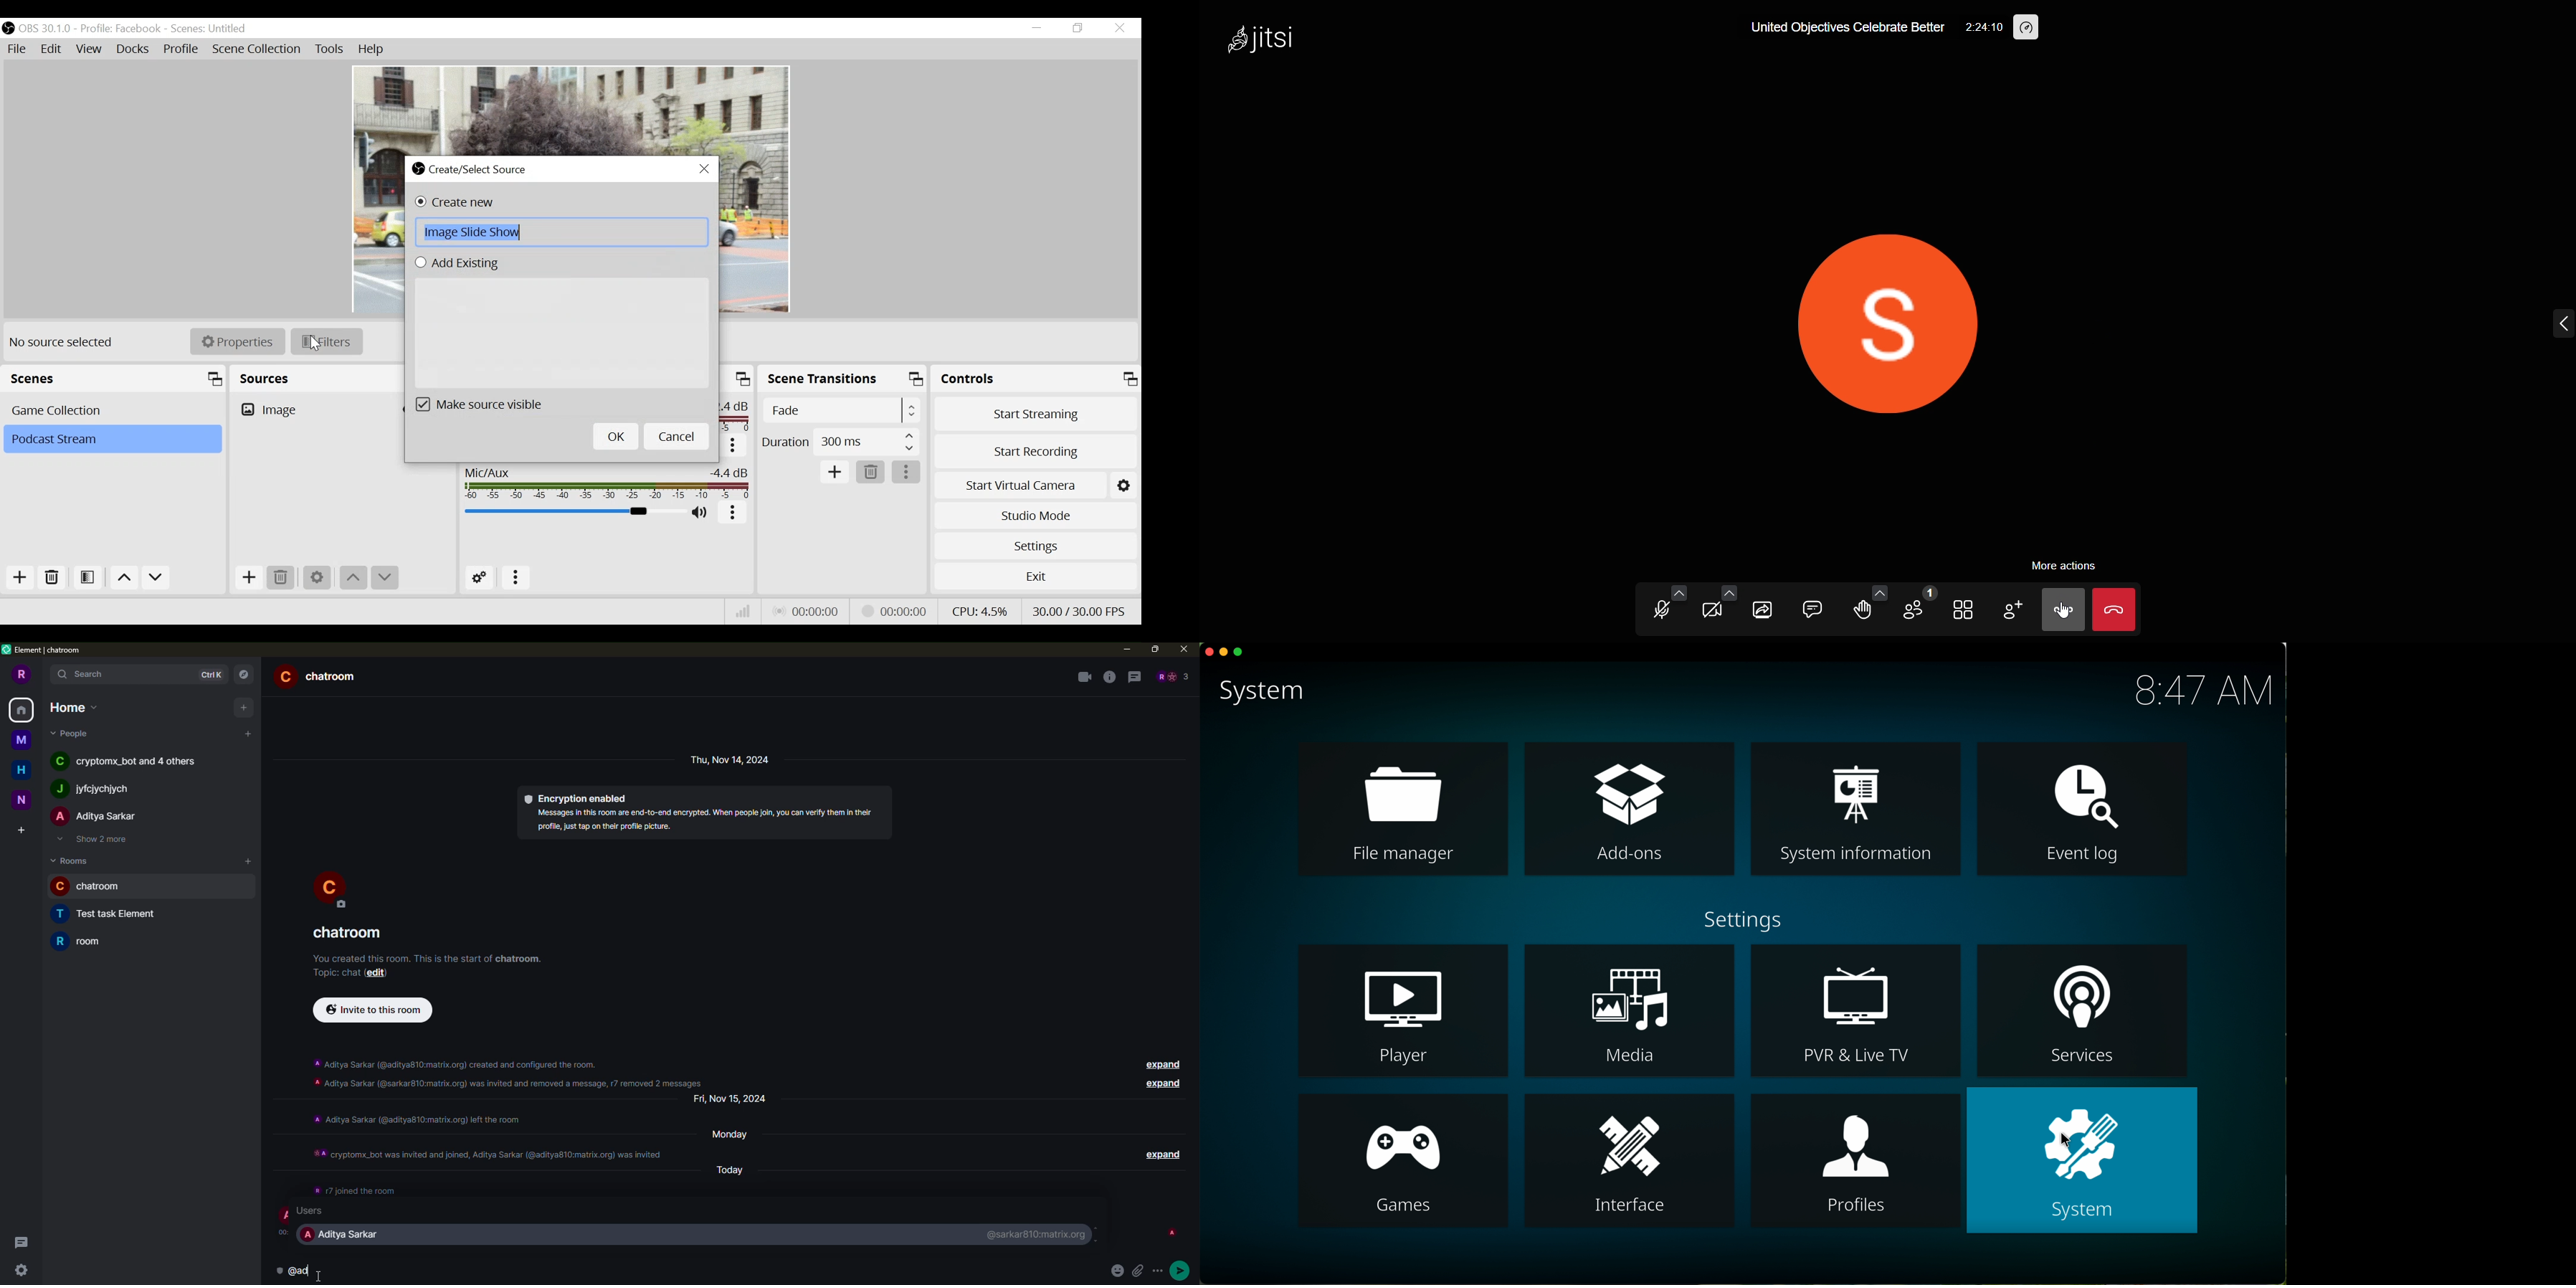 The image size is (2576, 1288). I want to click on Add Scene Transition, so click(835, 472).